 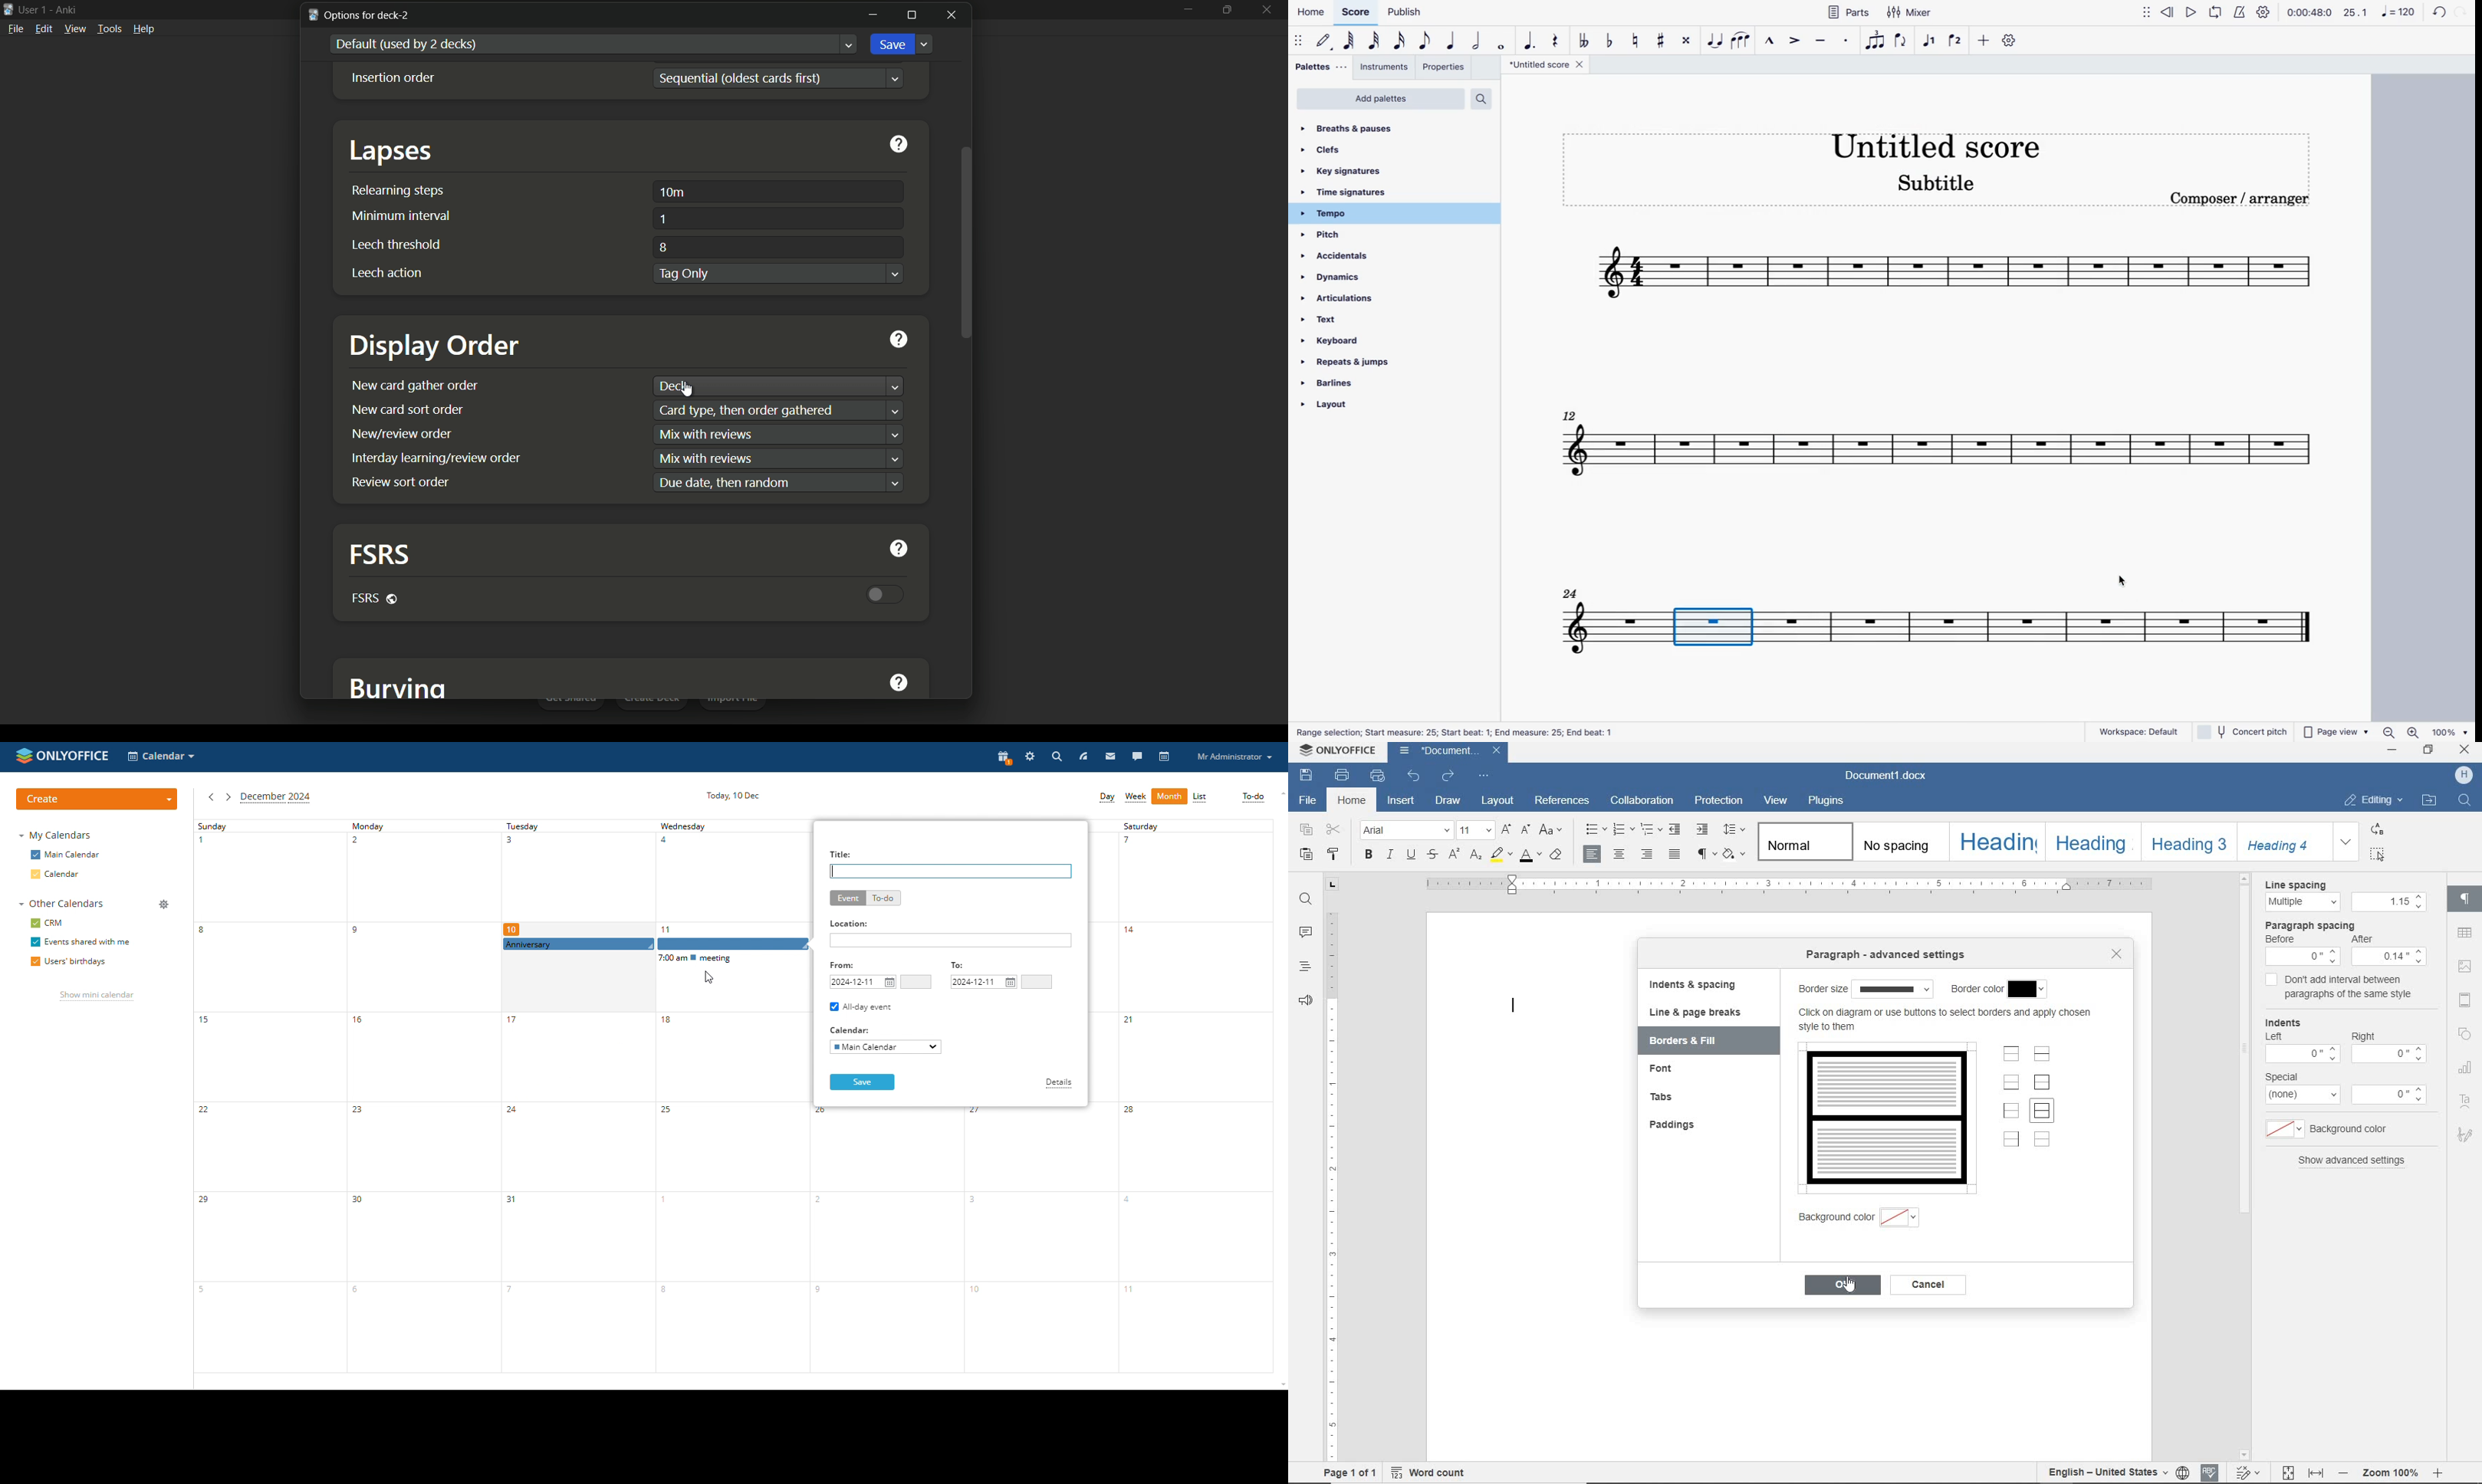 What do you see at coordinates (1196, 1096) in the screenshot?
I see `saturday` at bounding box center [1196, 1096].